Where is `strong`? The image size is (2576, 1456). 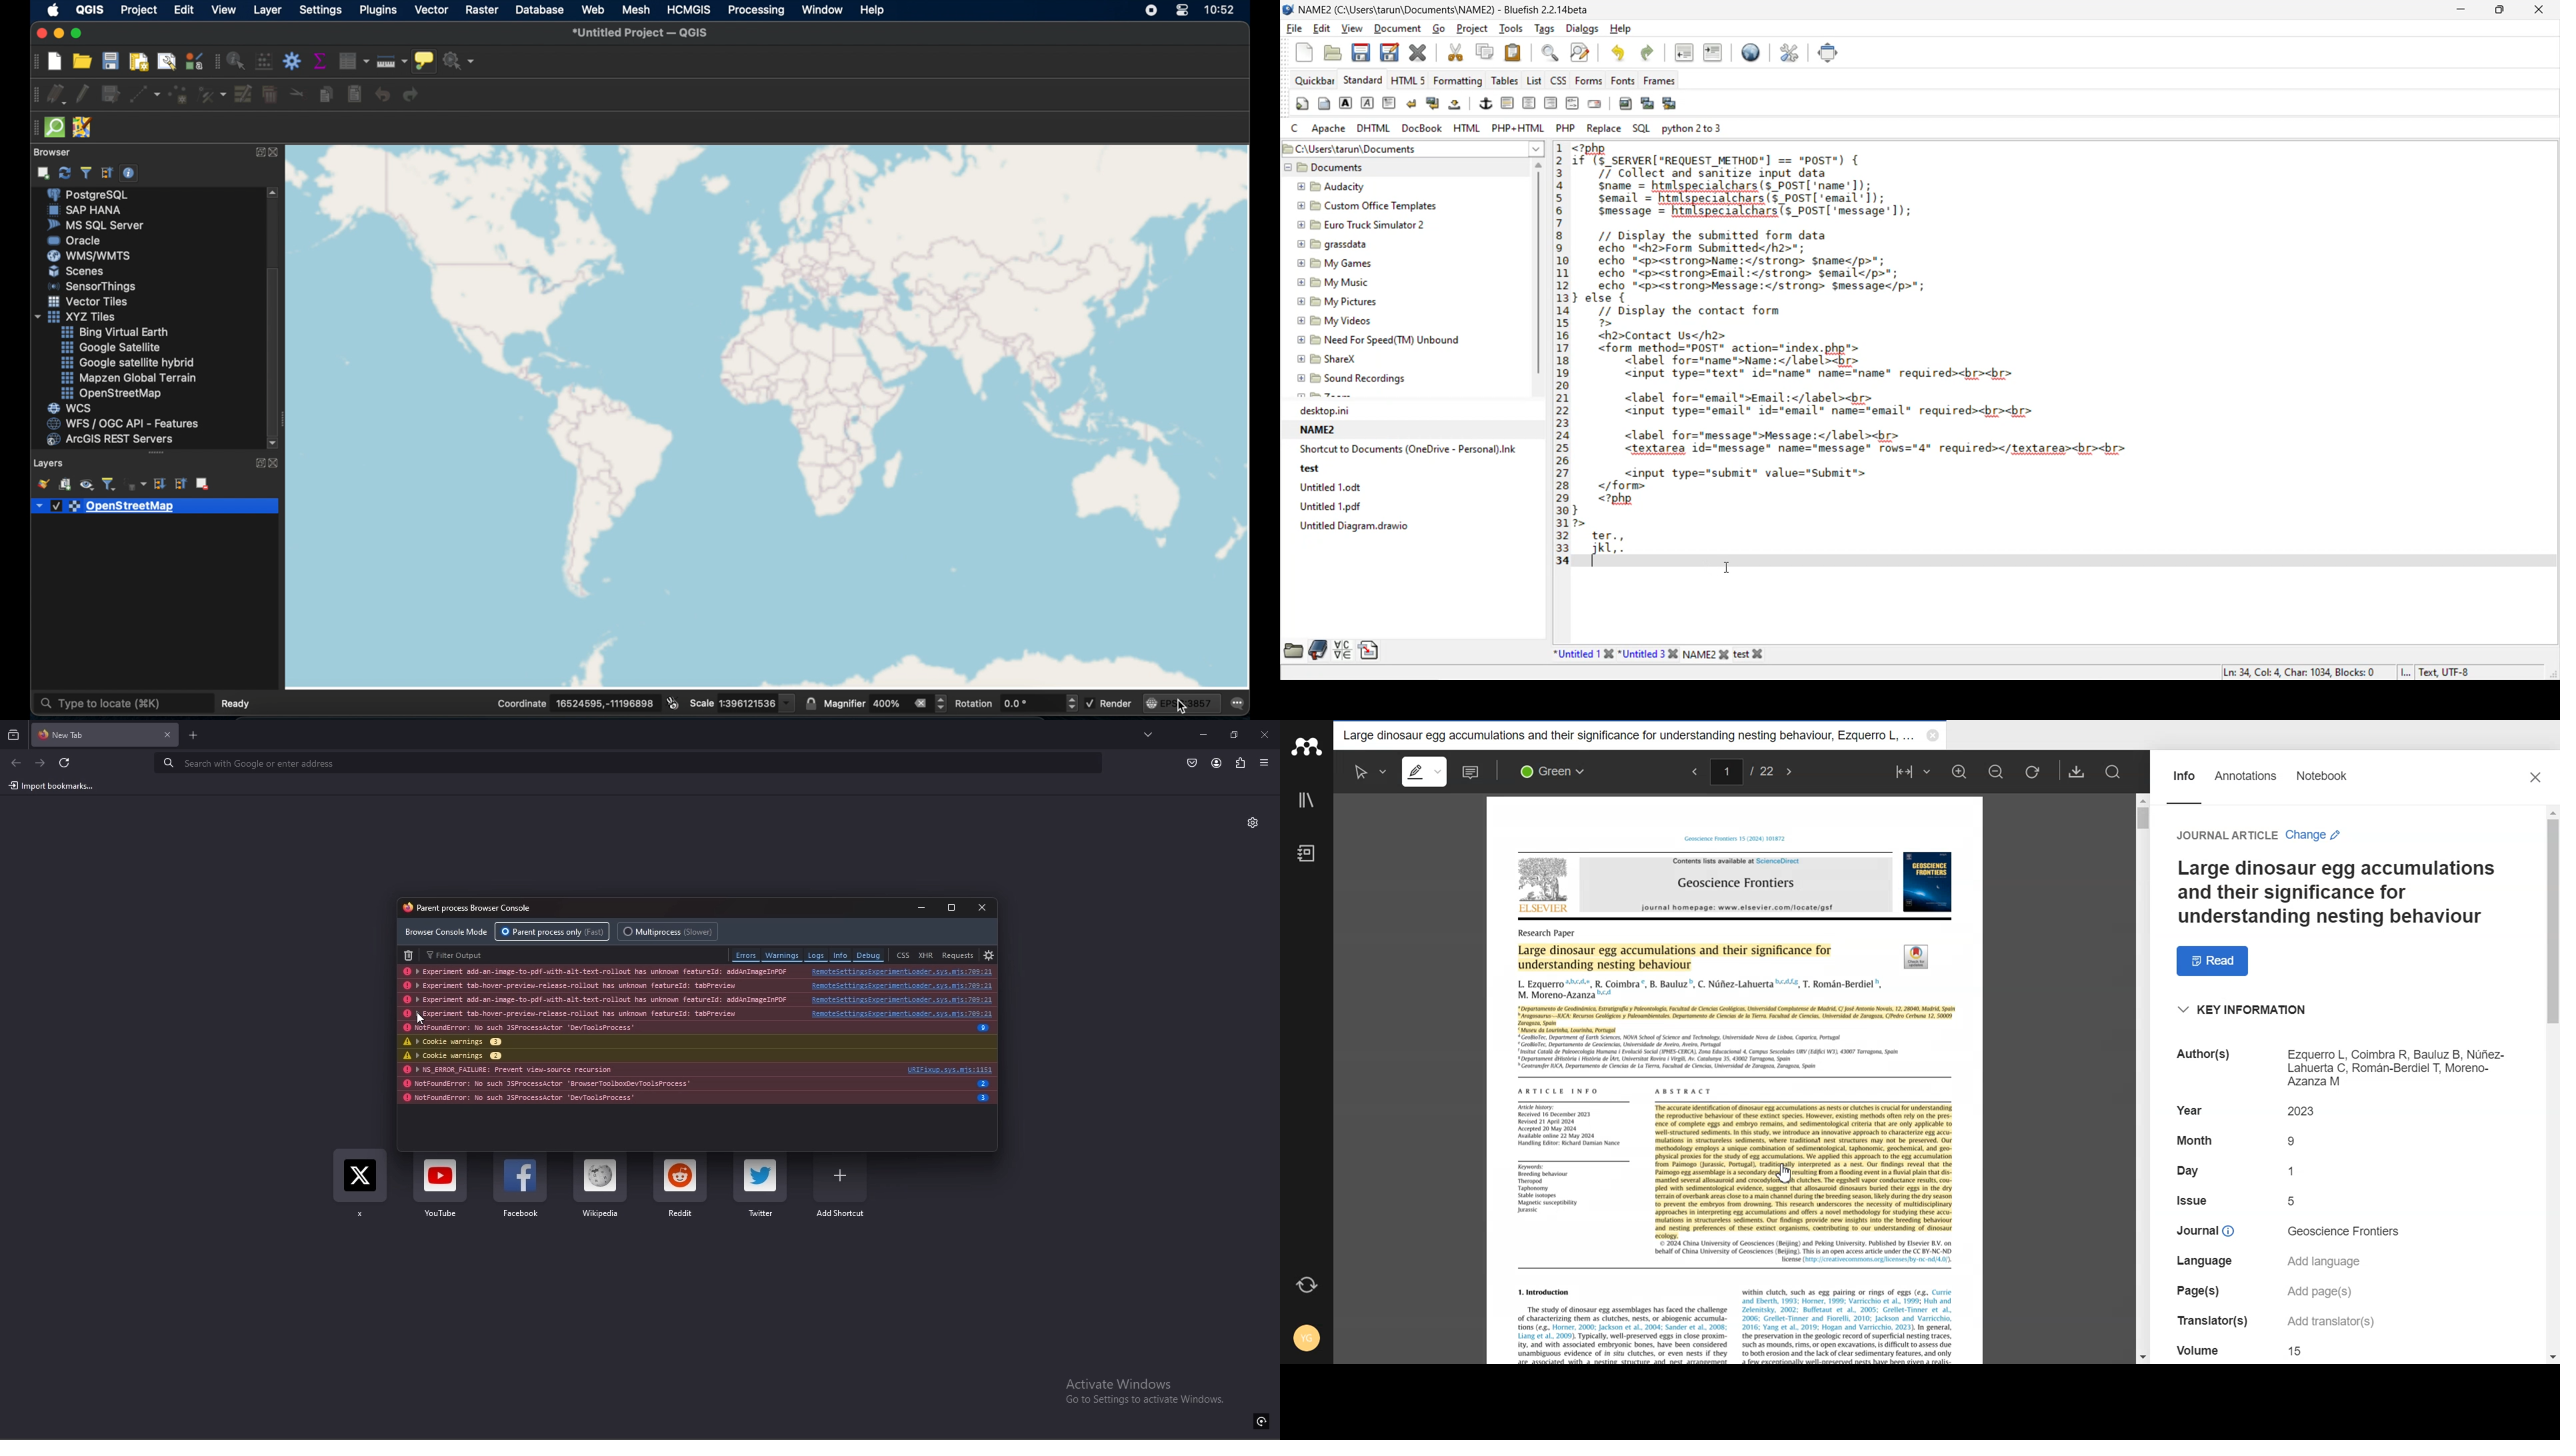
strong is located at coordinates (1346, 103).